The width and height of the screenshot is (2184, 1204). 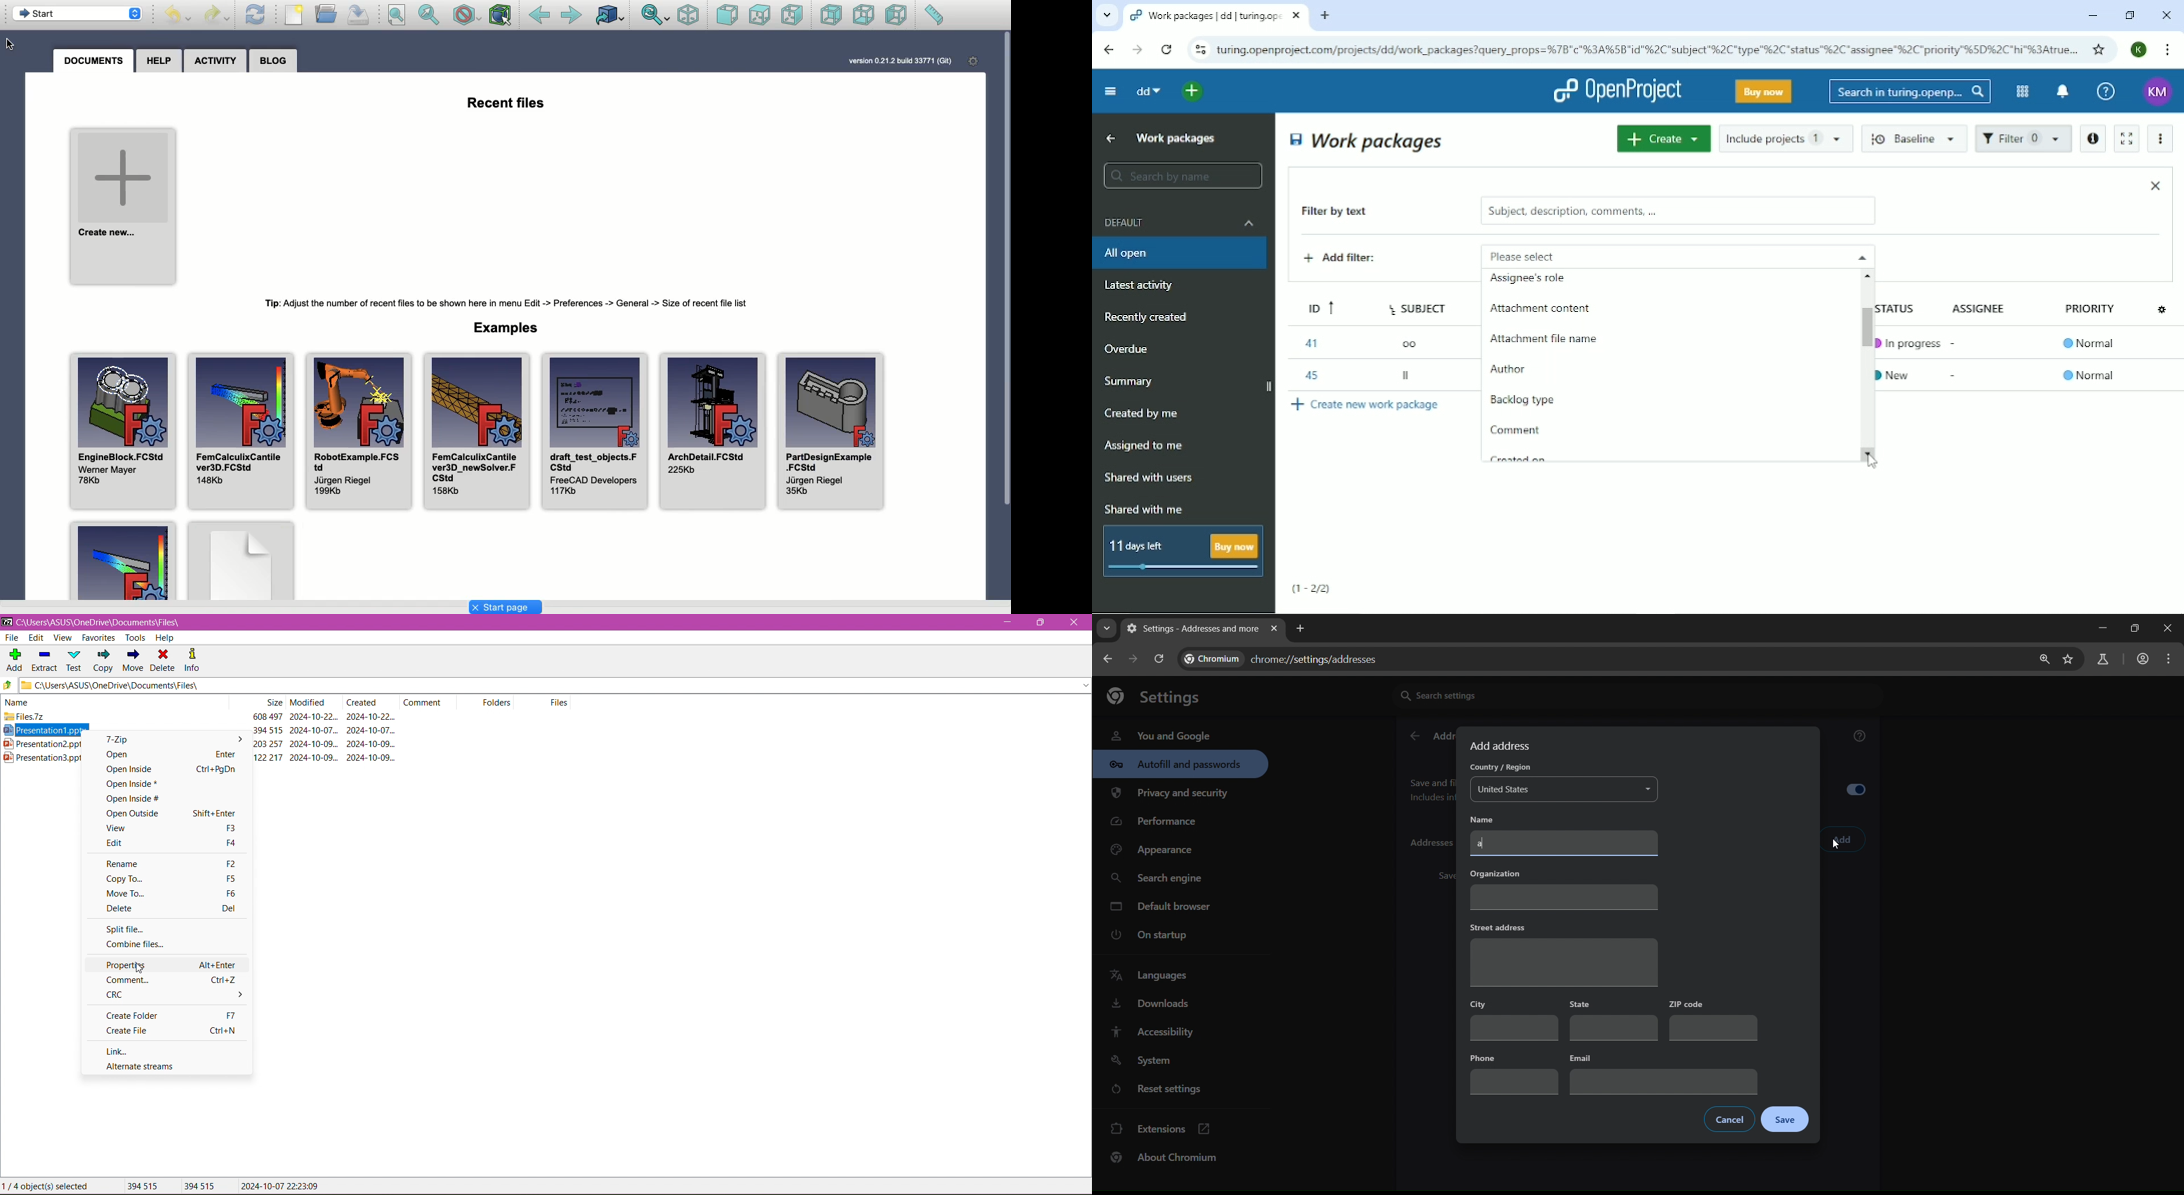 I want to click on Close, so click(x=1073, y=624).